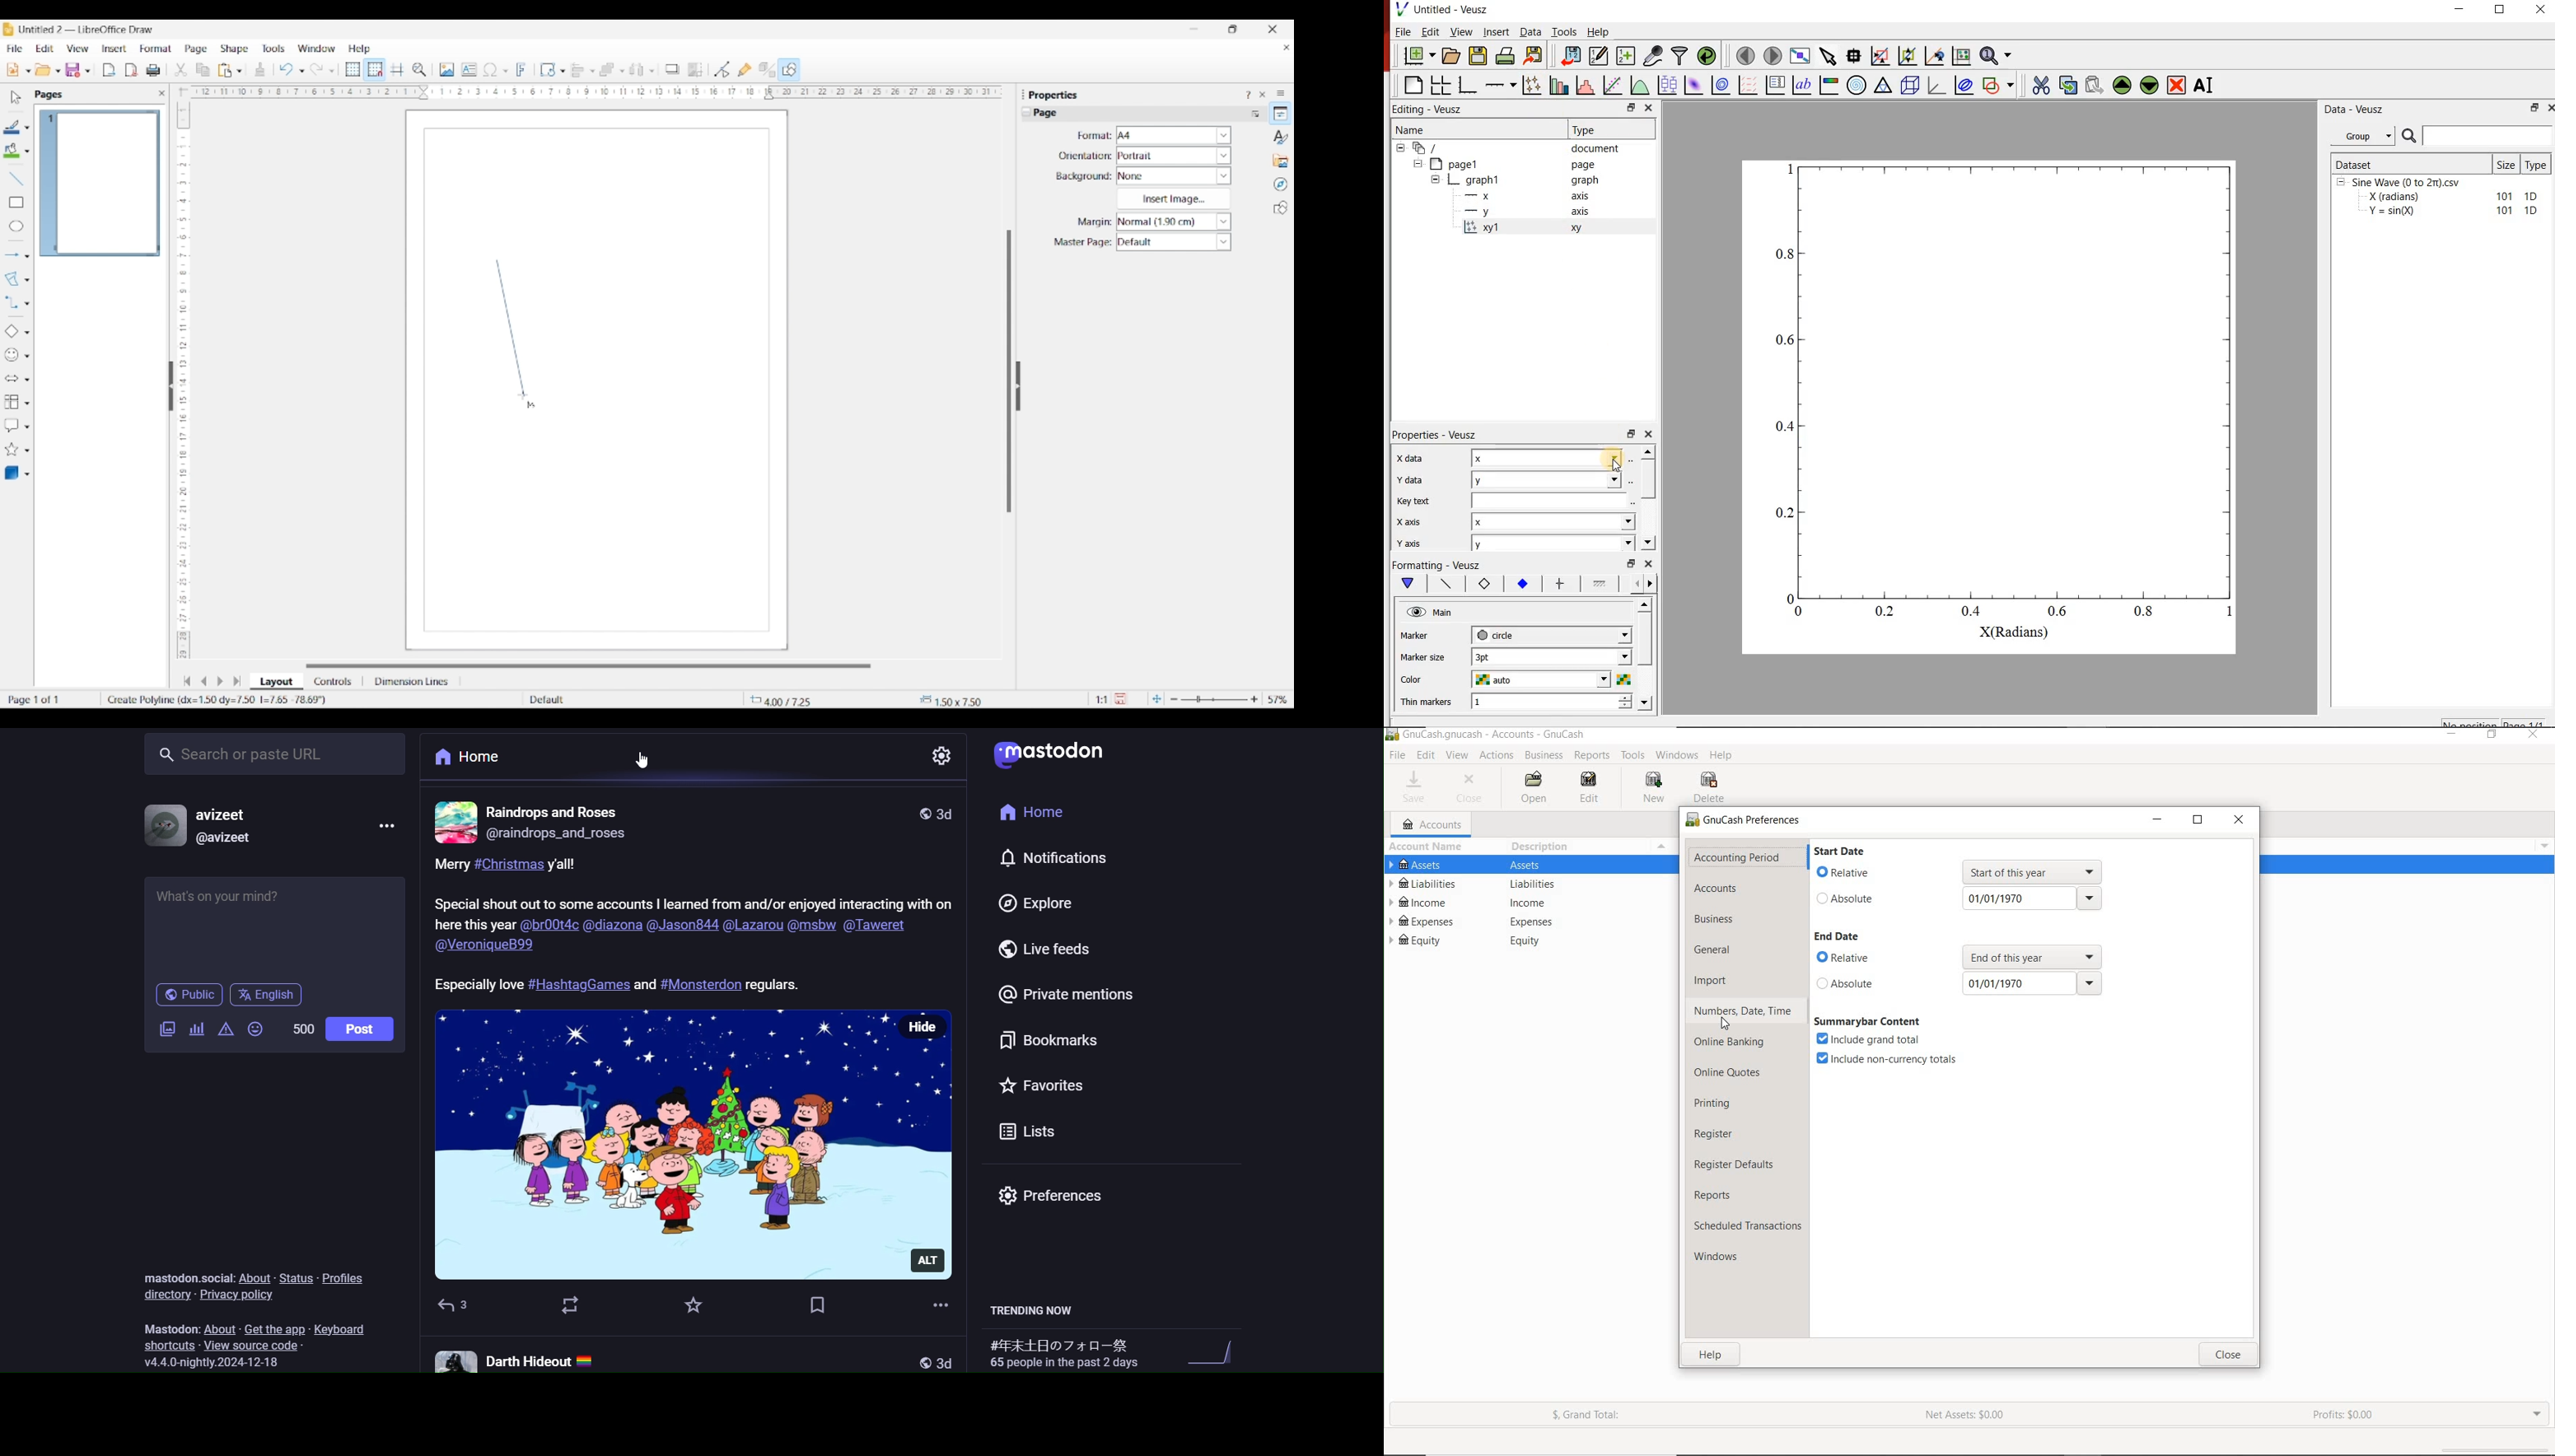 The height and width of the screenshot is (1456, 2576). Describe the element at coordinates (16, 97) in the screenshot. I see `Select` at that location.